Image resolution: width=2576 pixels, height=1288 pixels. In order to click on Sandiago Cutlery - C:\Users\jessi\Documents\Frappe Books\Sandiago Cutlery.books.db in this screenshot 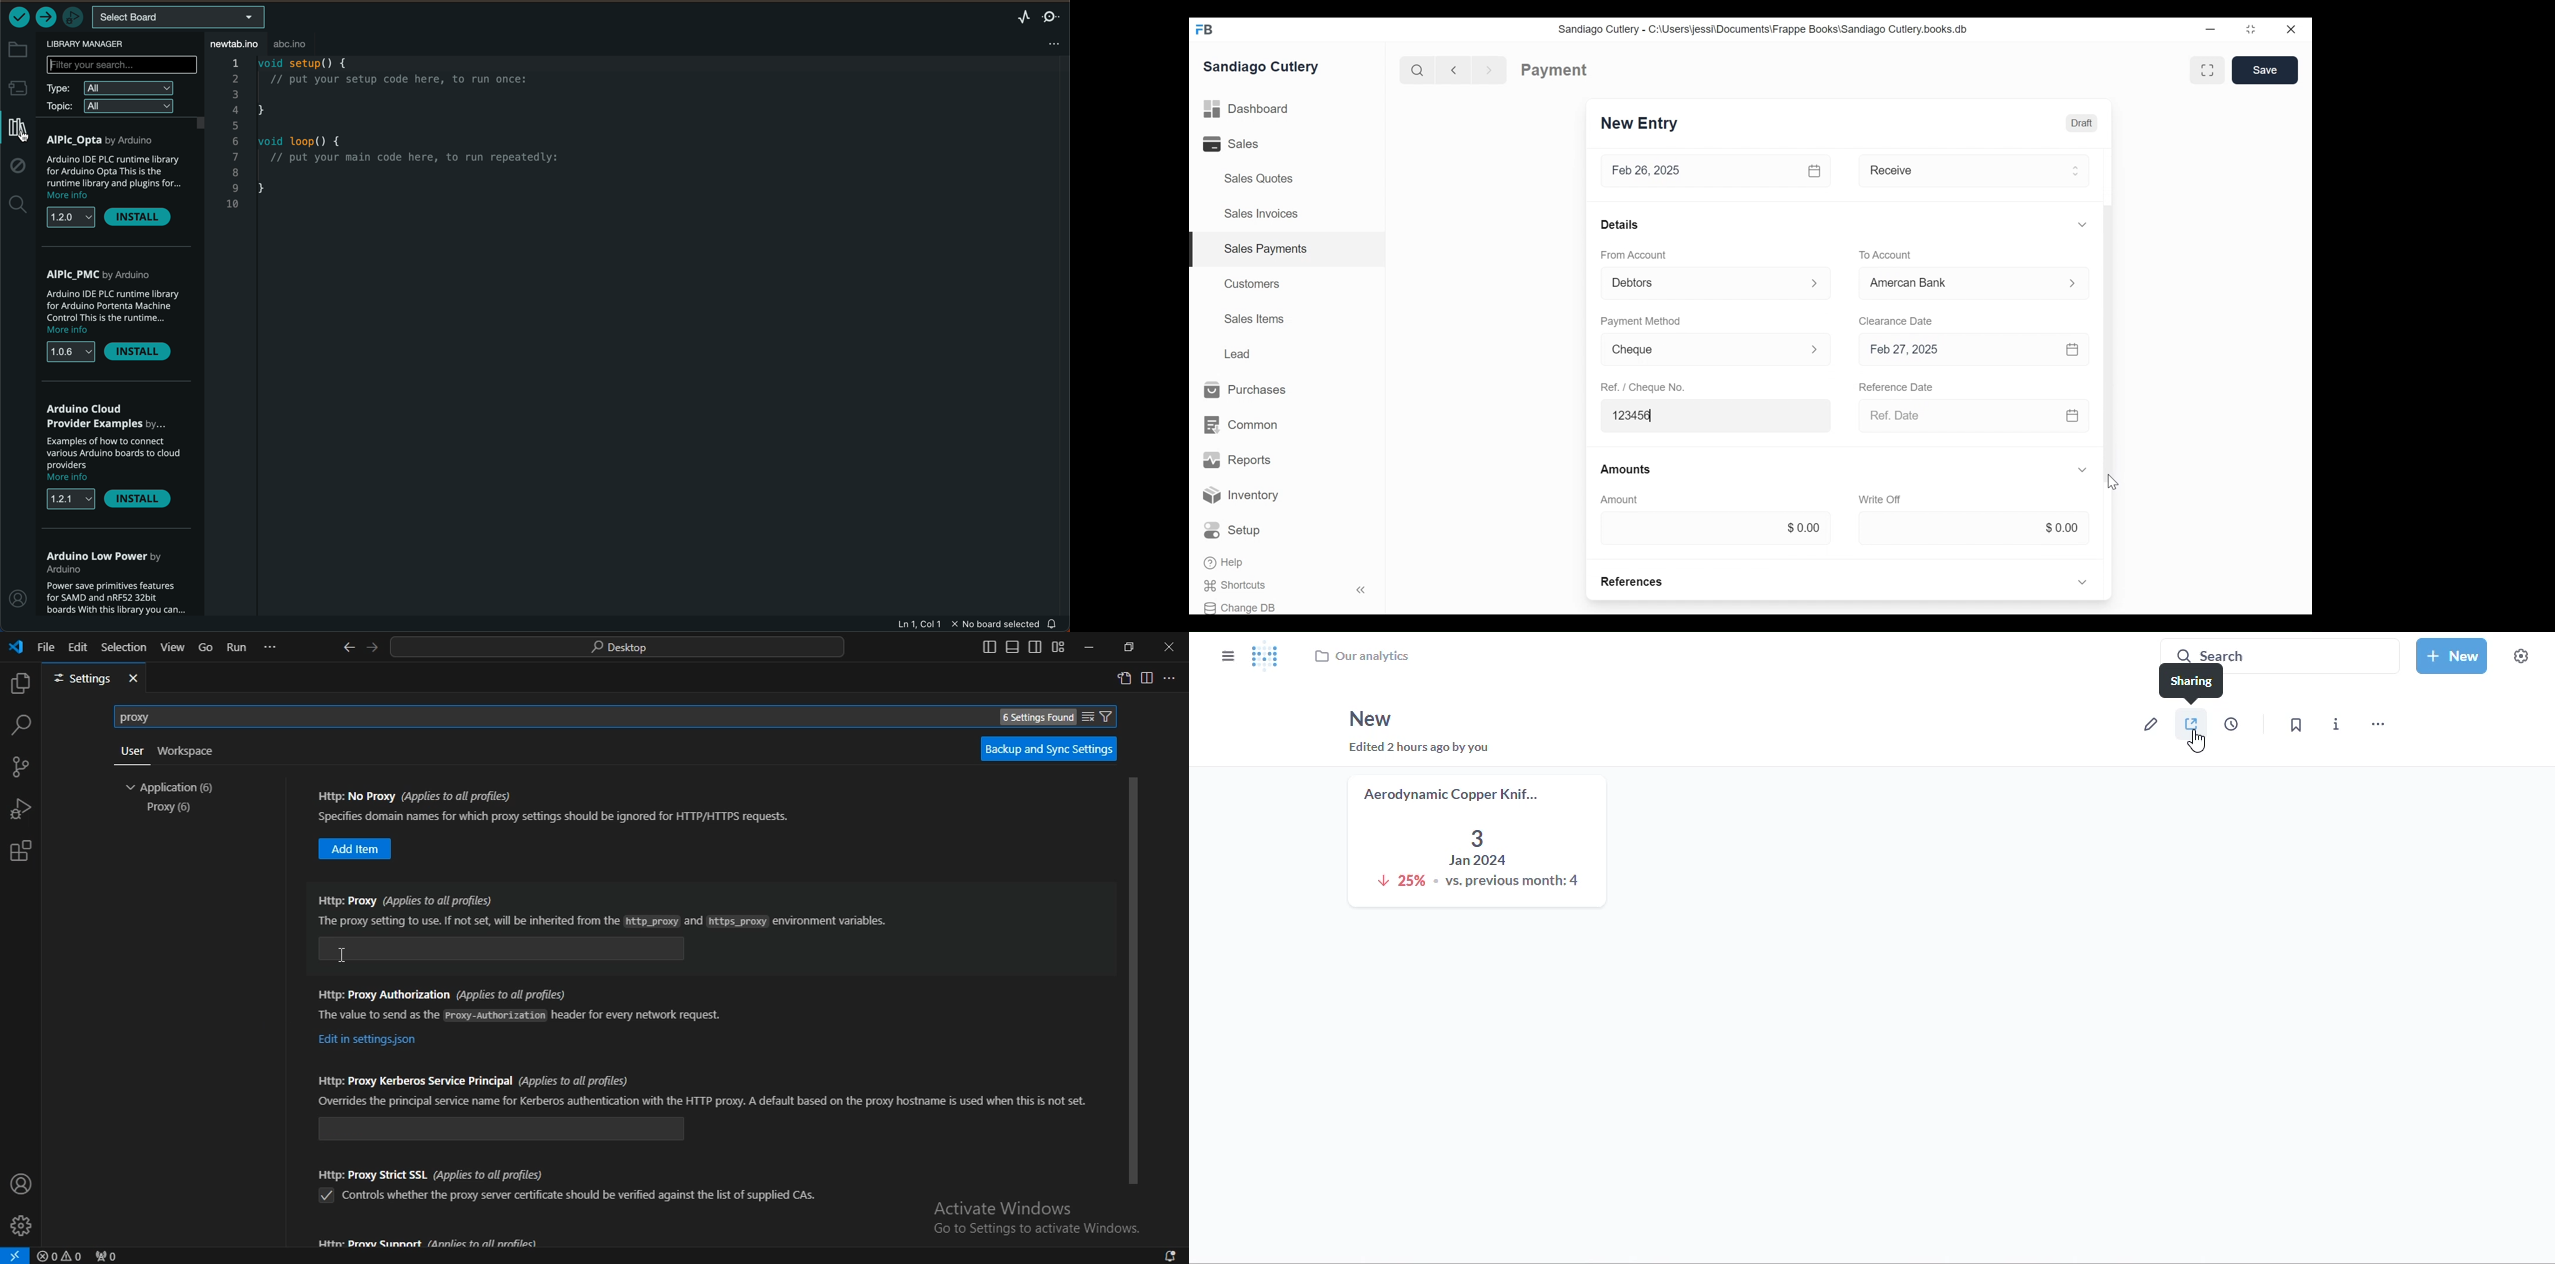, I will do `click(1763, 29)`.